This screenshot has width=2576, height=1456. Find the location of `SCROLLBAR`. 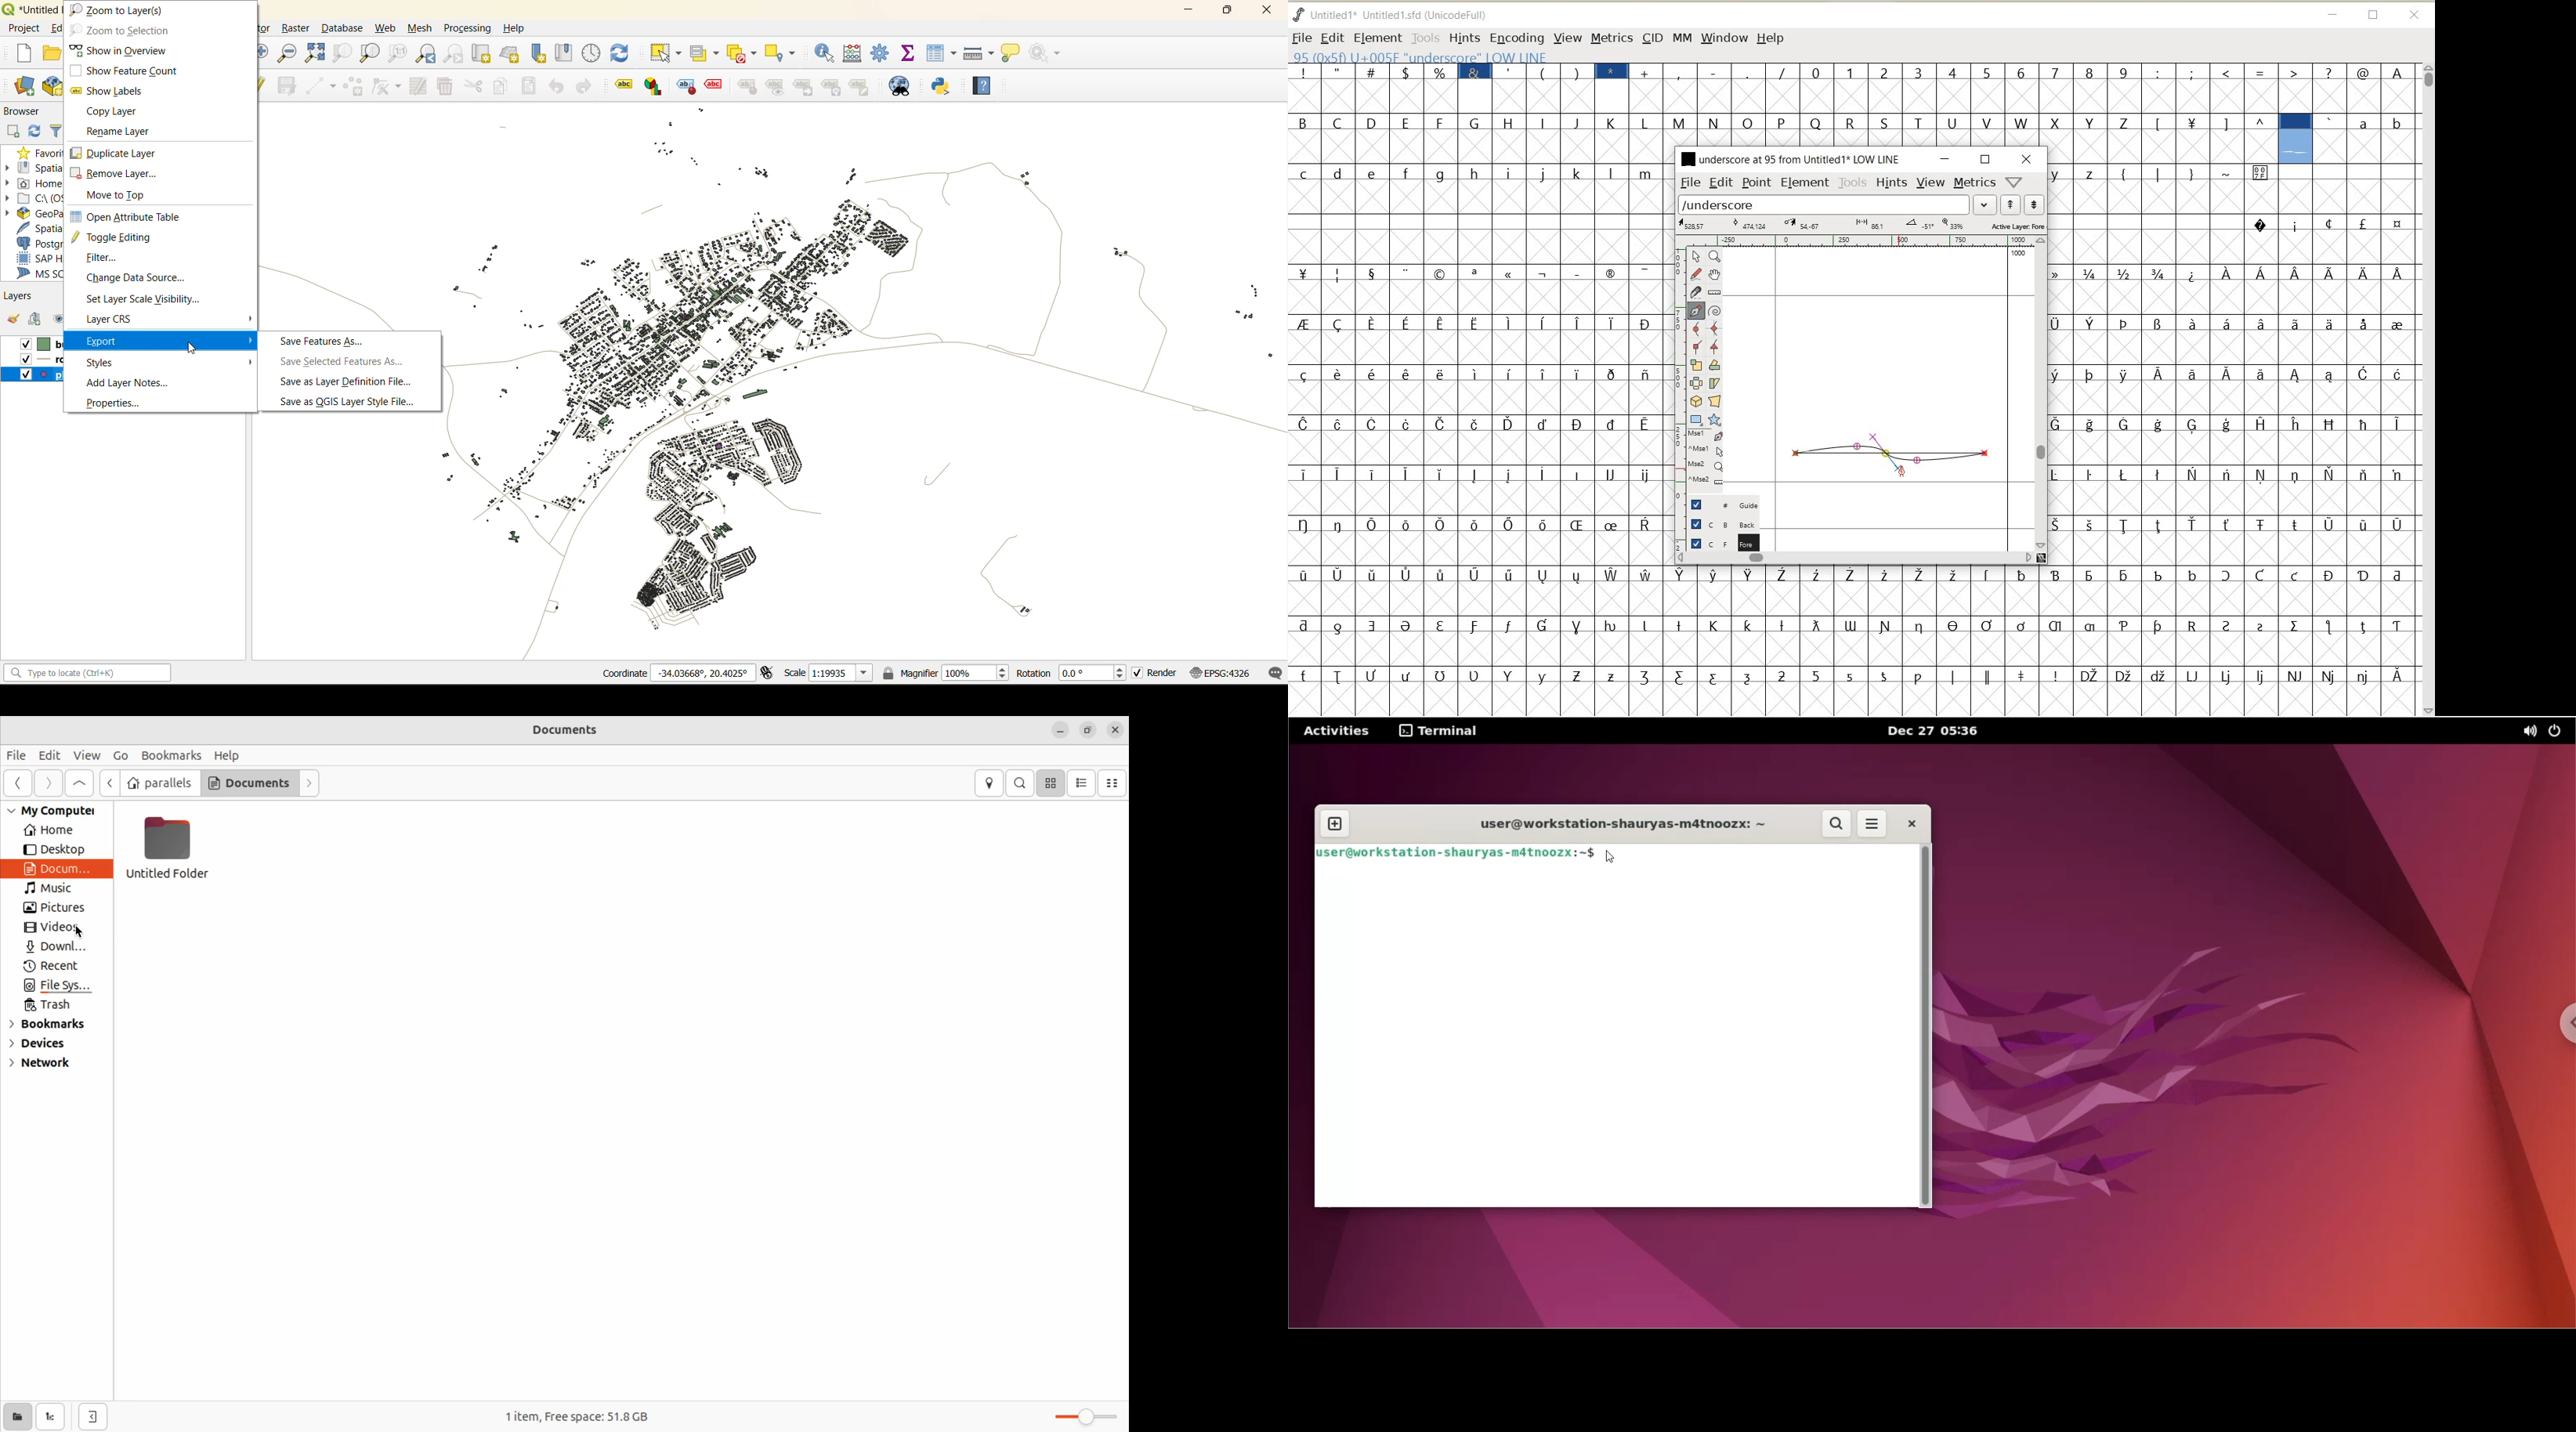

SCROLLBAR is located at coordinates (1855, 557).